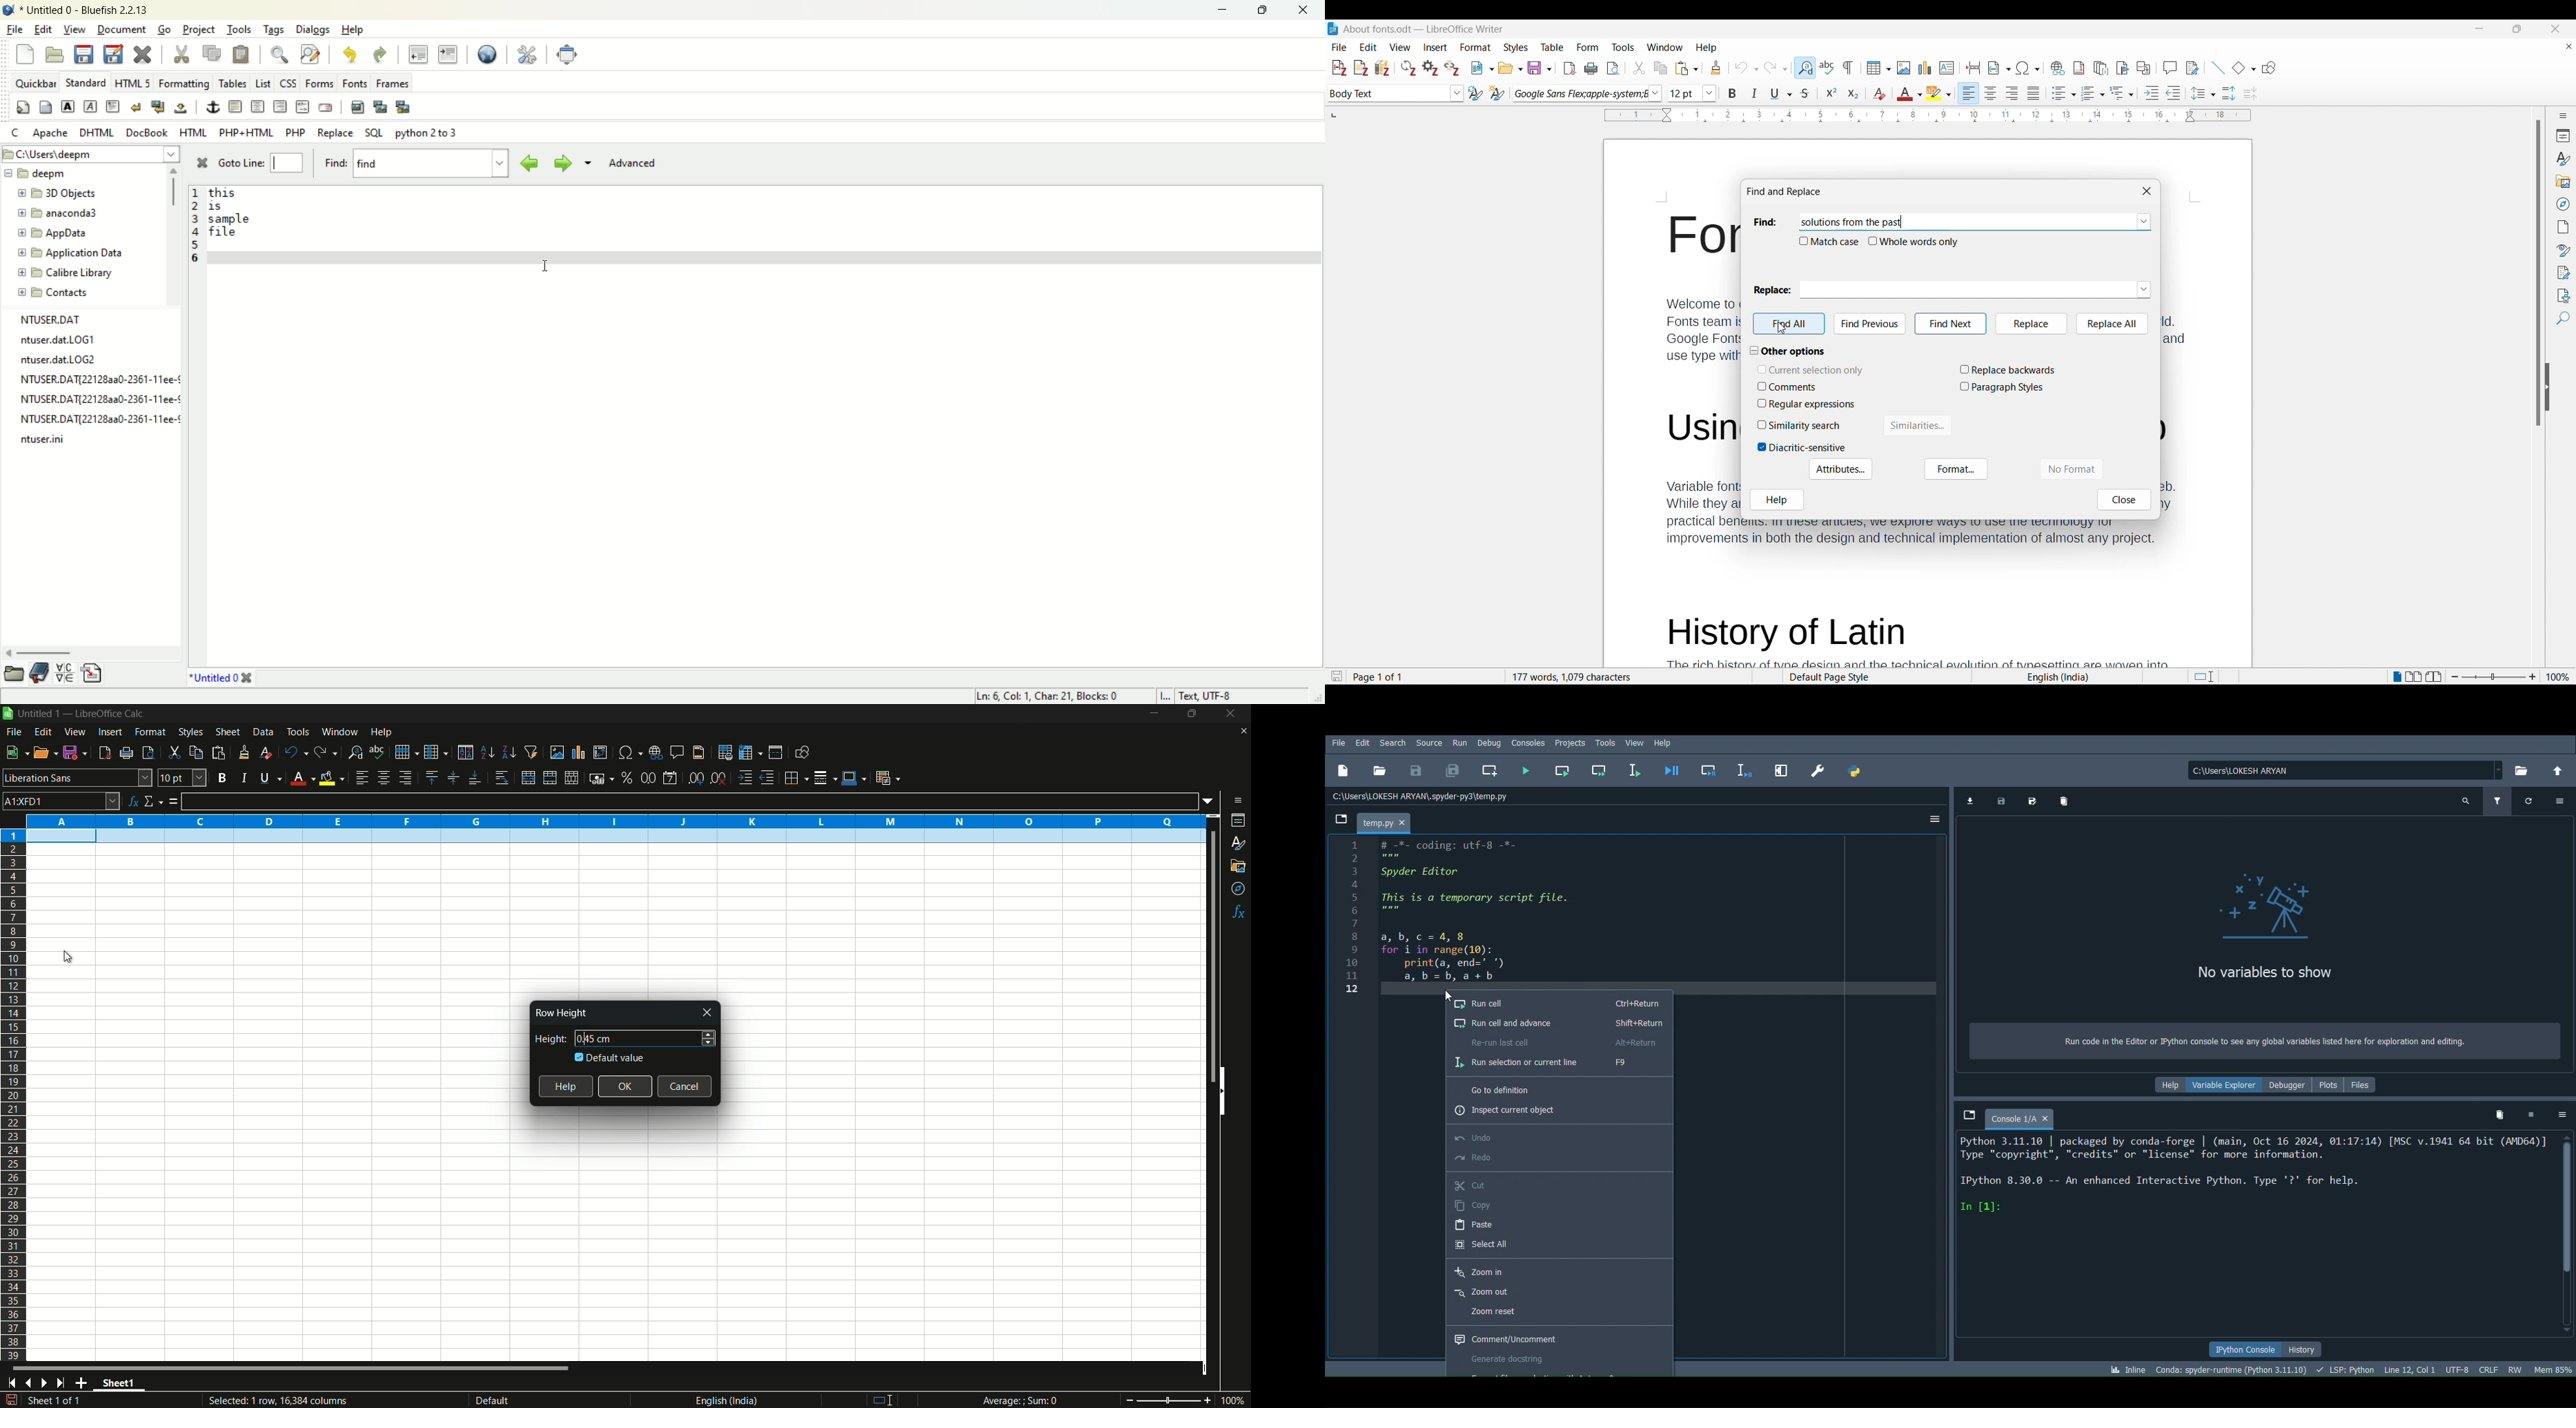  I want to click on Find Next, so click(1950, 324).